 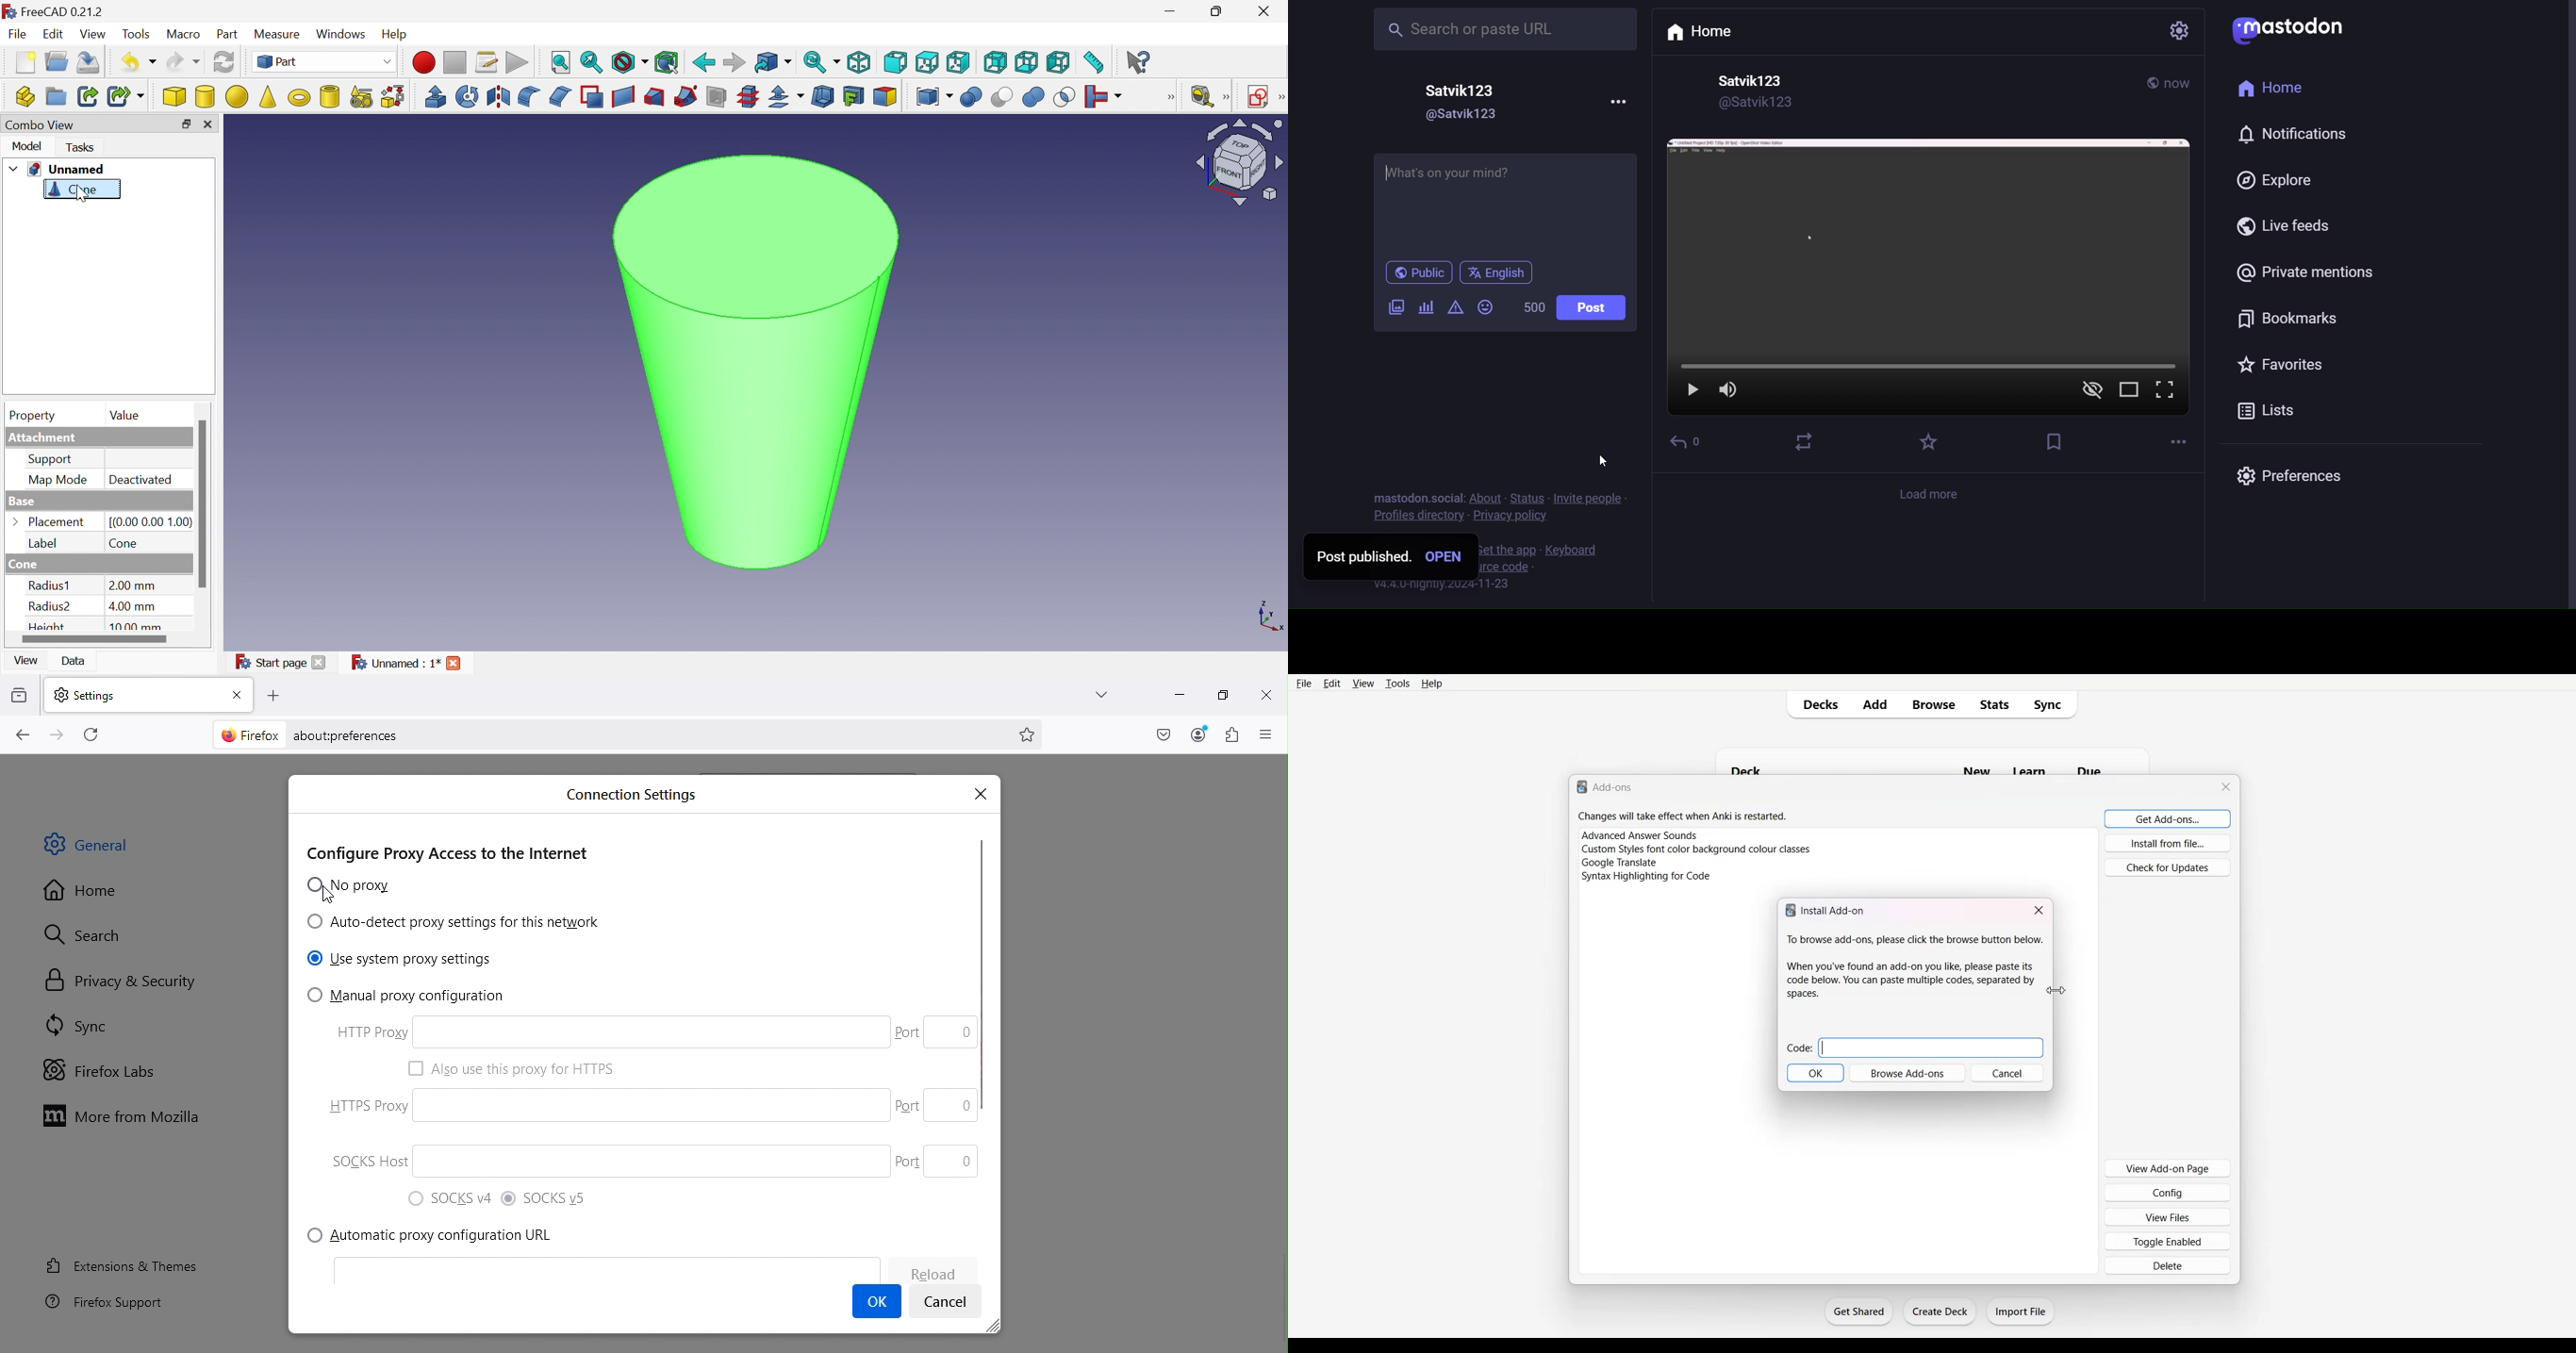 What do you see at coordinates (2277, 89) in the screenshot?
I see `home` at bounding box center [2277, 89].